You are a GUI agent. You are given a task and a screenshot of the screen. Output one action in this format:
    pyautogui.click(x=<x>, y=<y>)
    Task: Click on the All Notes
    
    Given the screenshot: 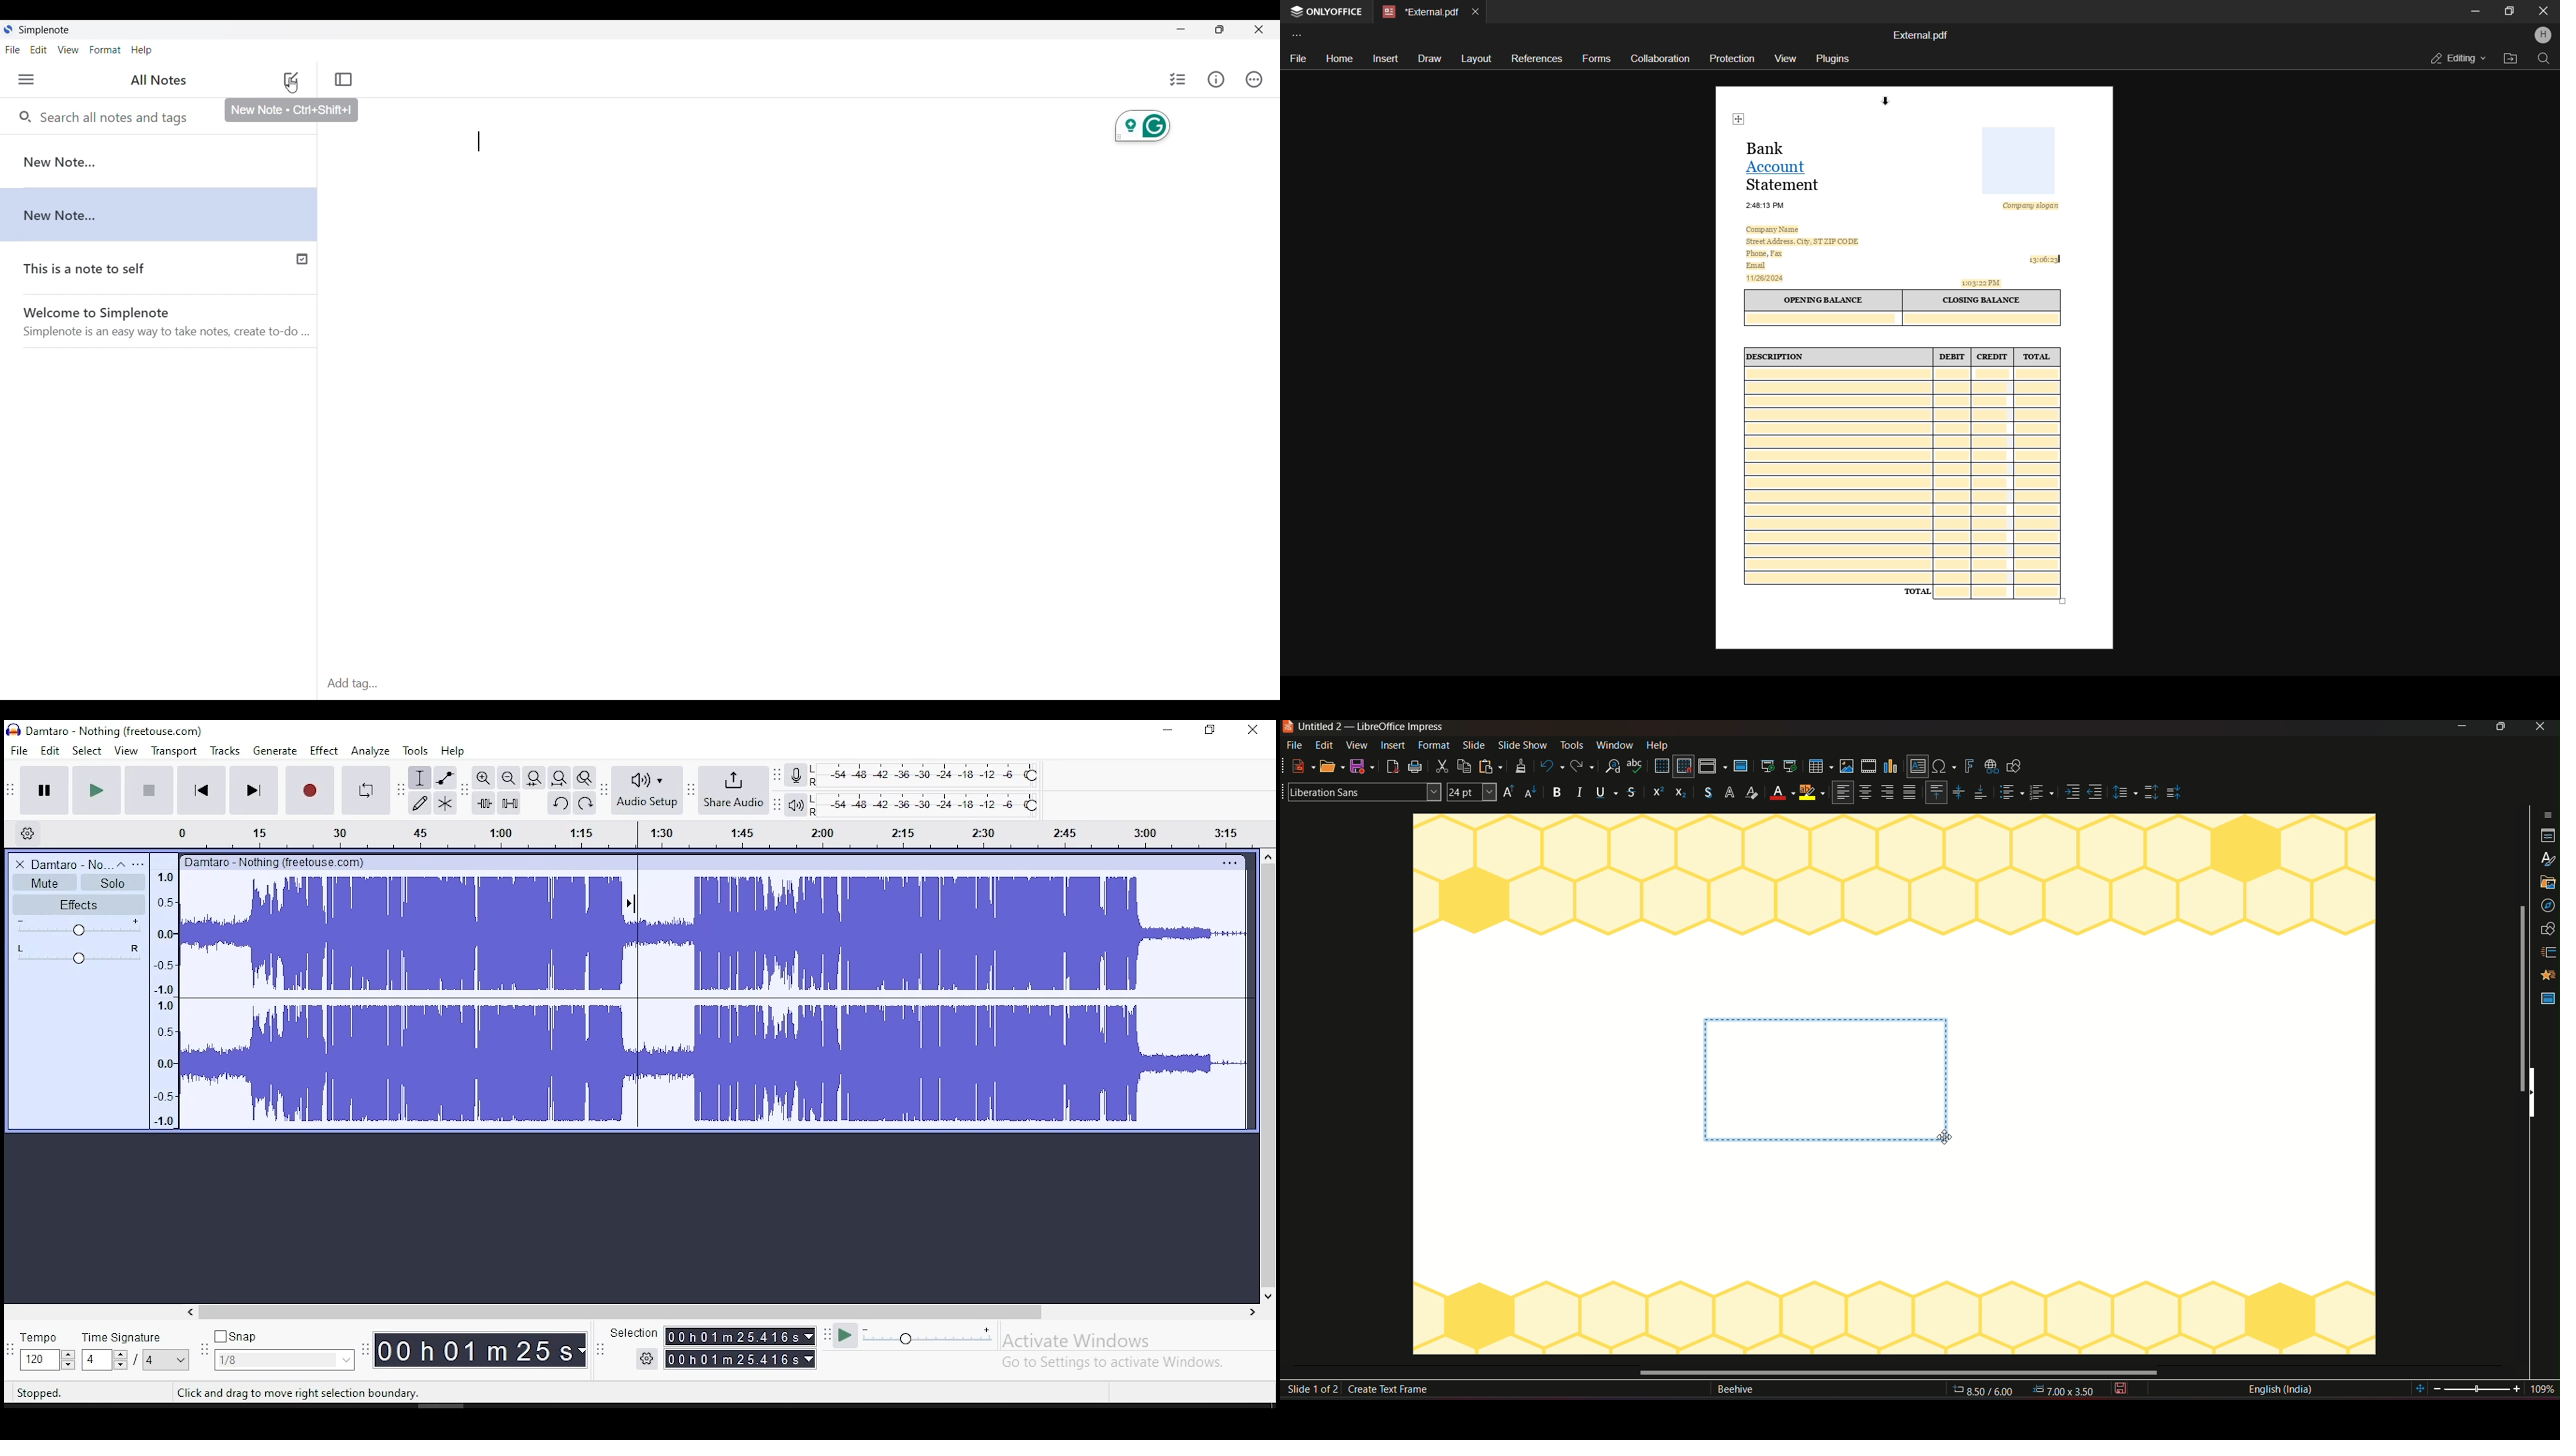 What is the action you would take?
    pyautogui.click(x=157, y=81)
    